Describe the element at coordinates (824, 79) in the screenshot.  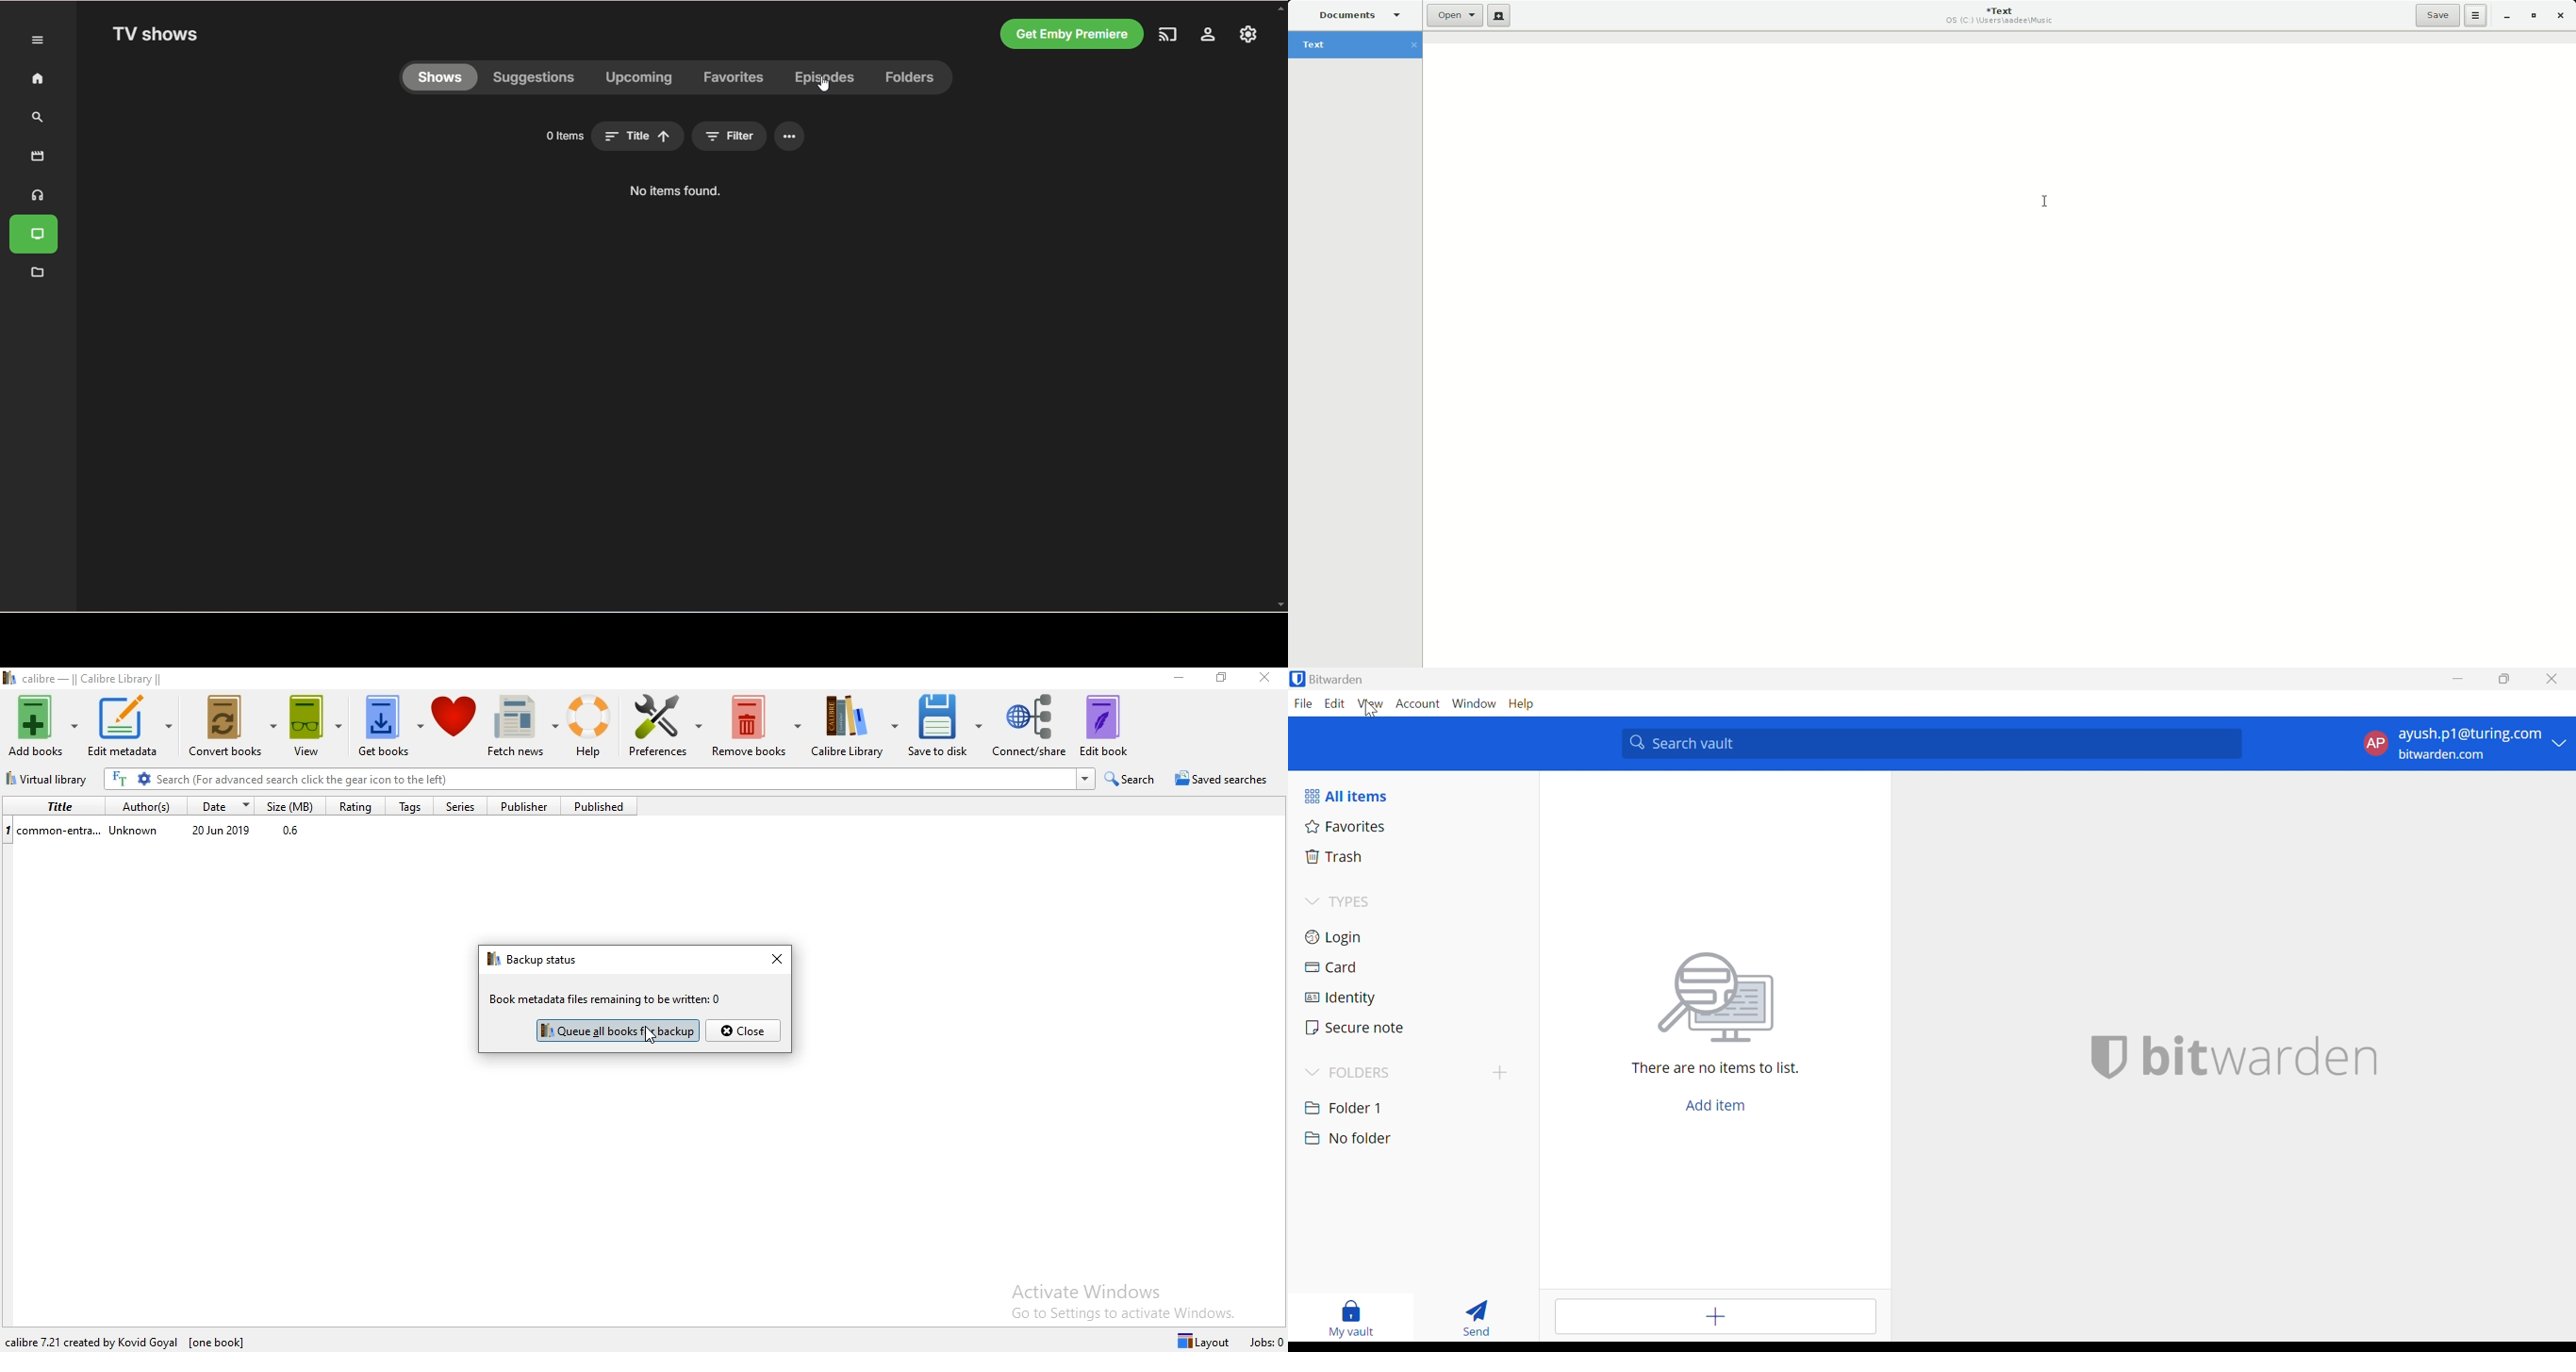
I see `episodes` at that location.